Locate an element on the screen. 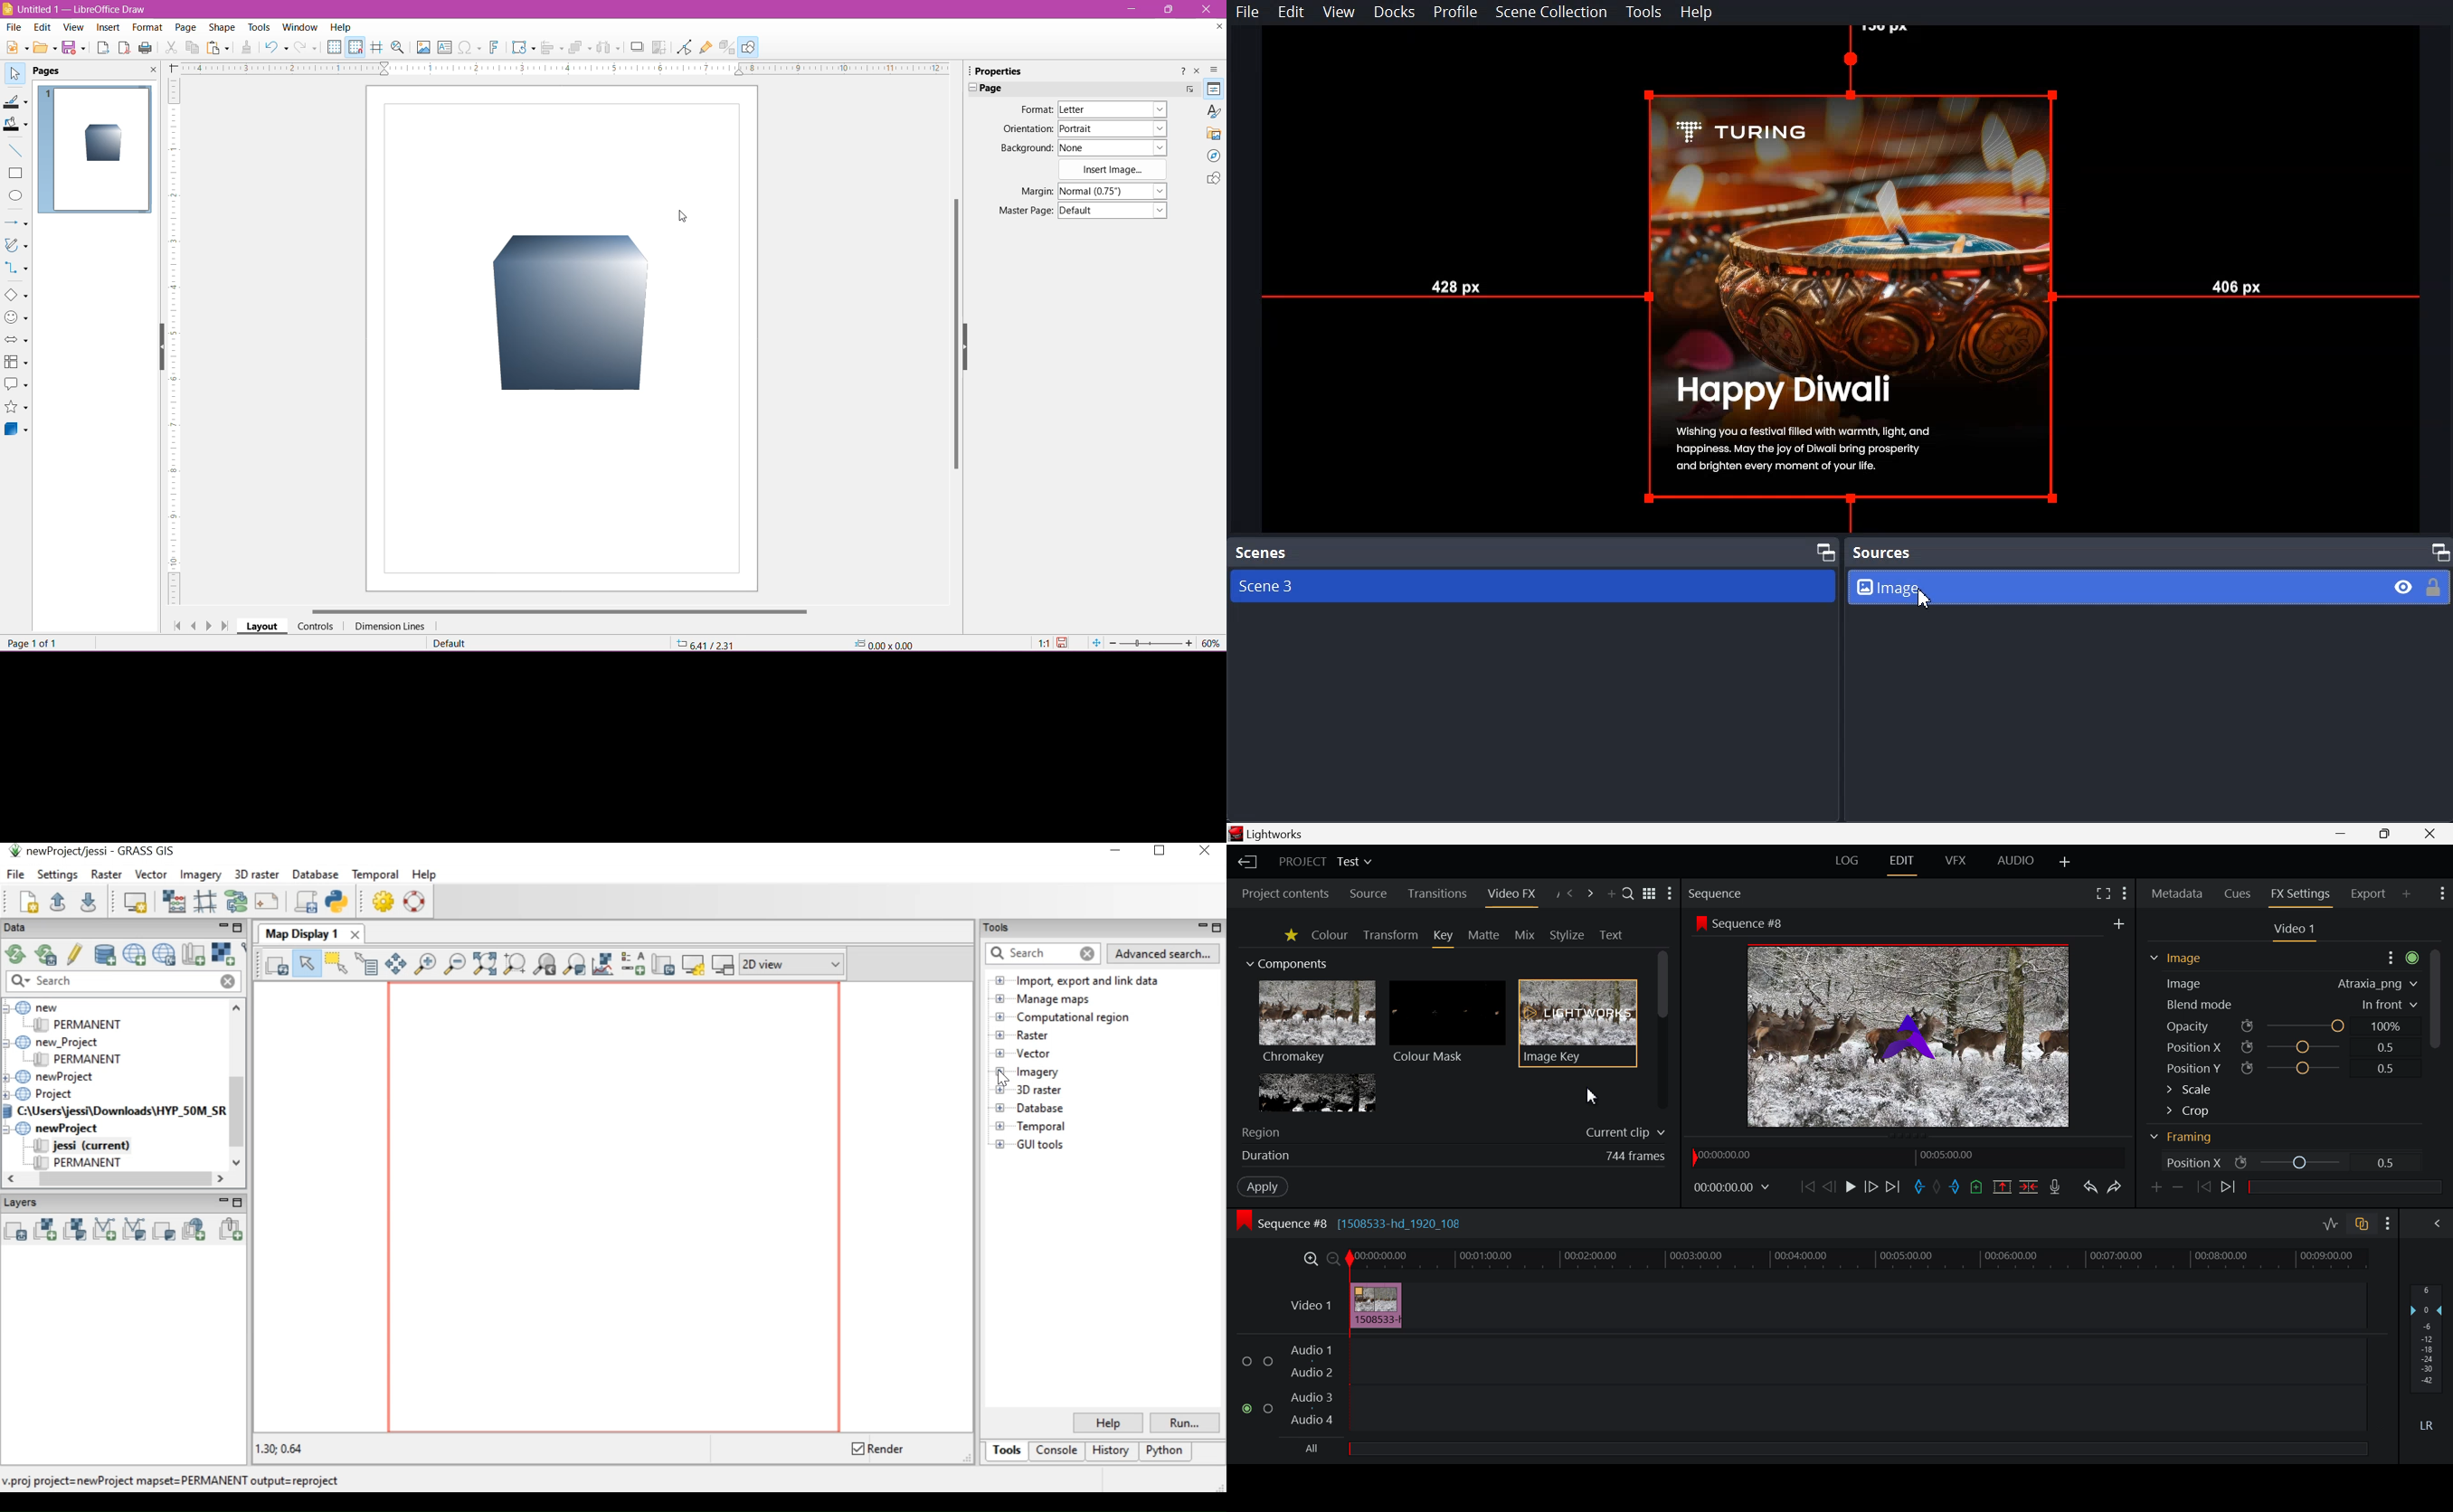 The image size is (2464, 1512). Video Layer is located at coordinates (1306, 1307).